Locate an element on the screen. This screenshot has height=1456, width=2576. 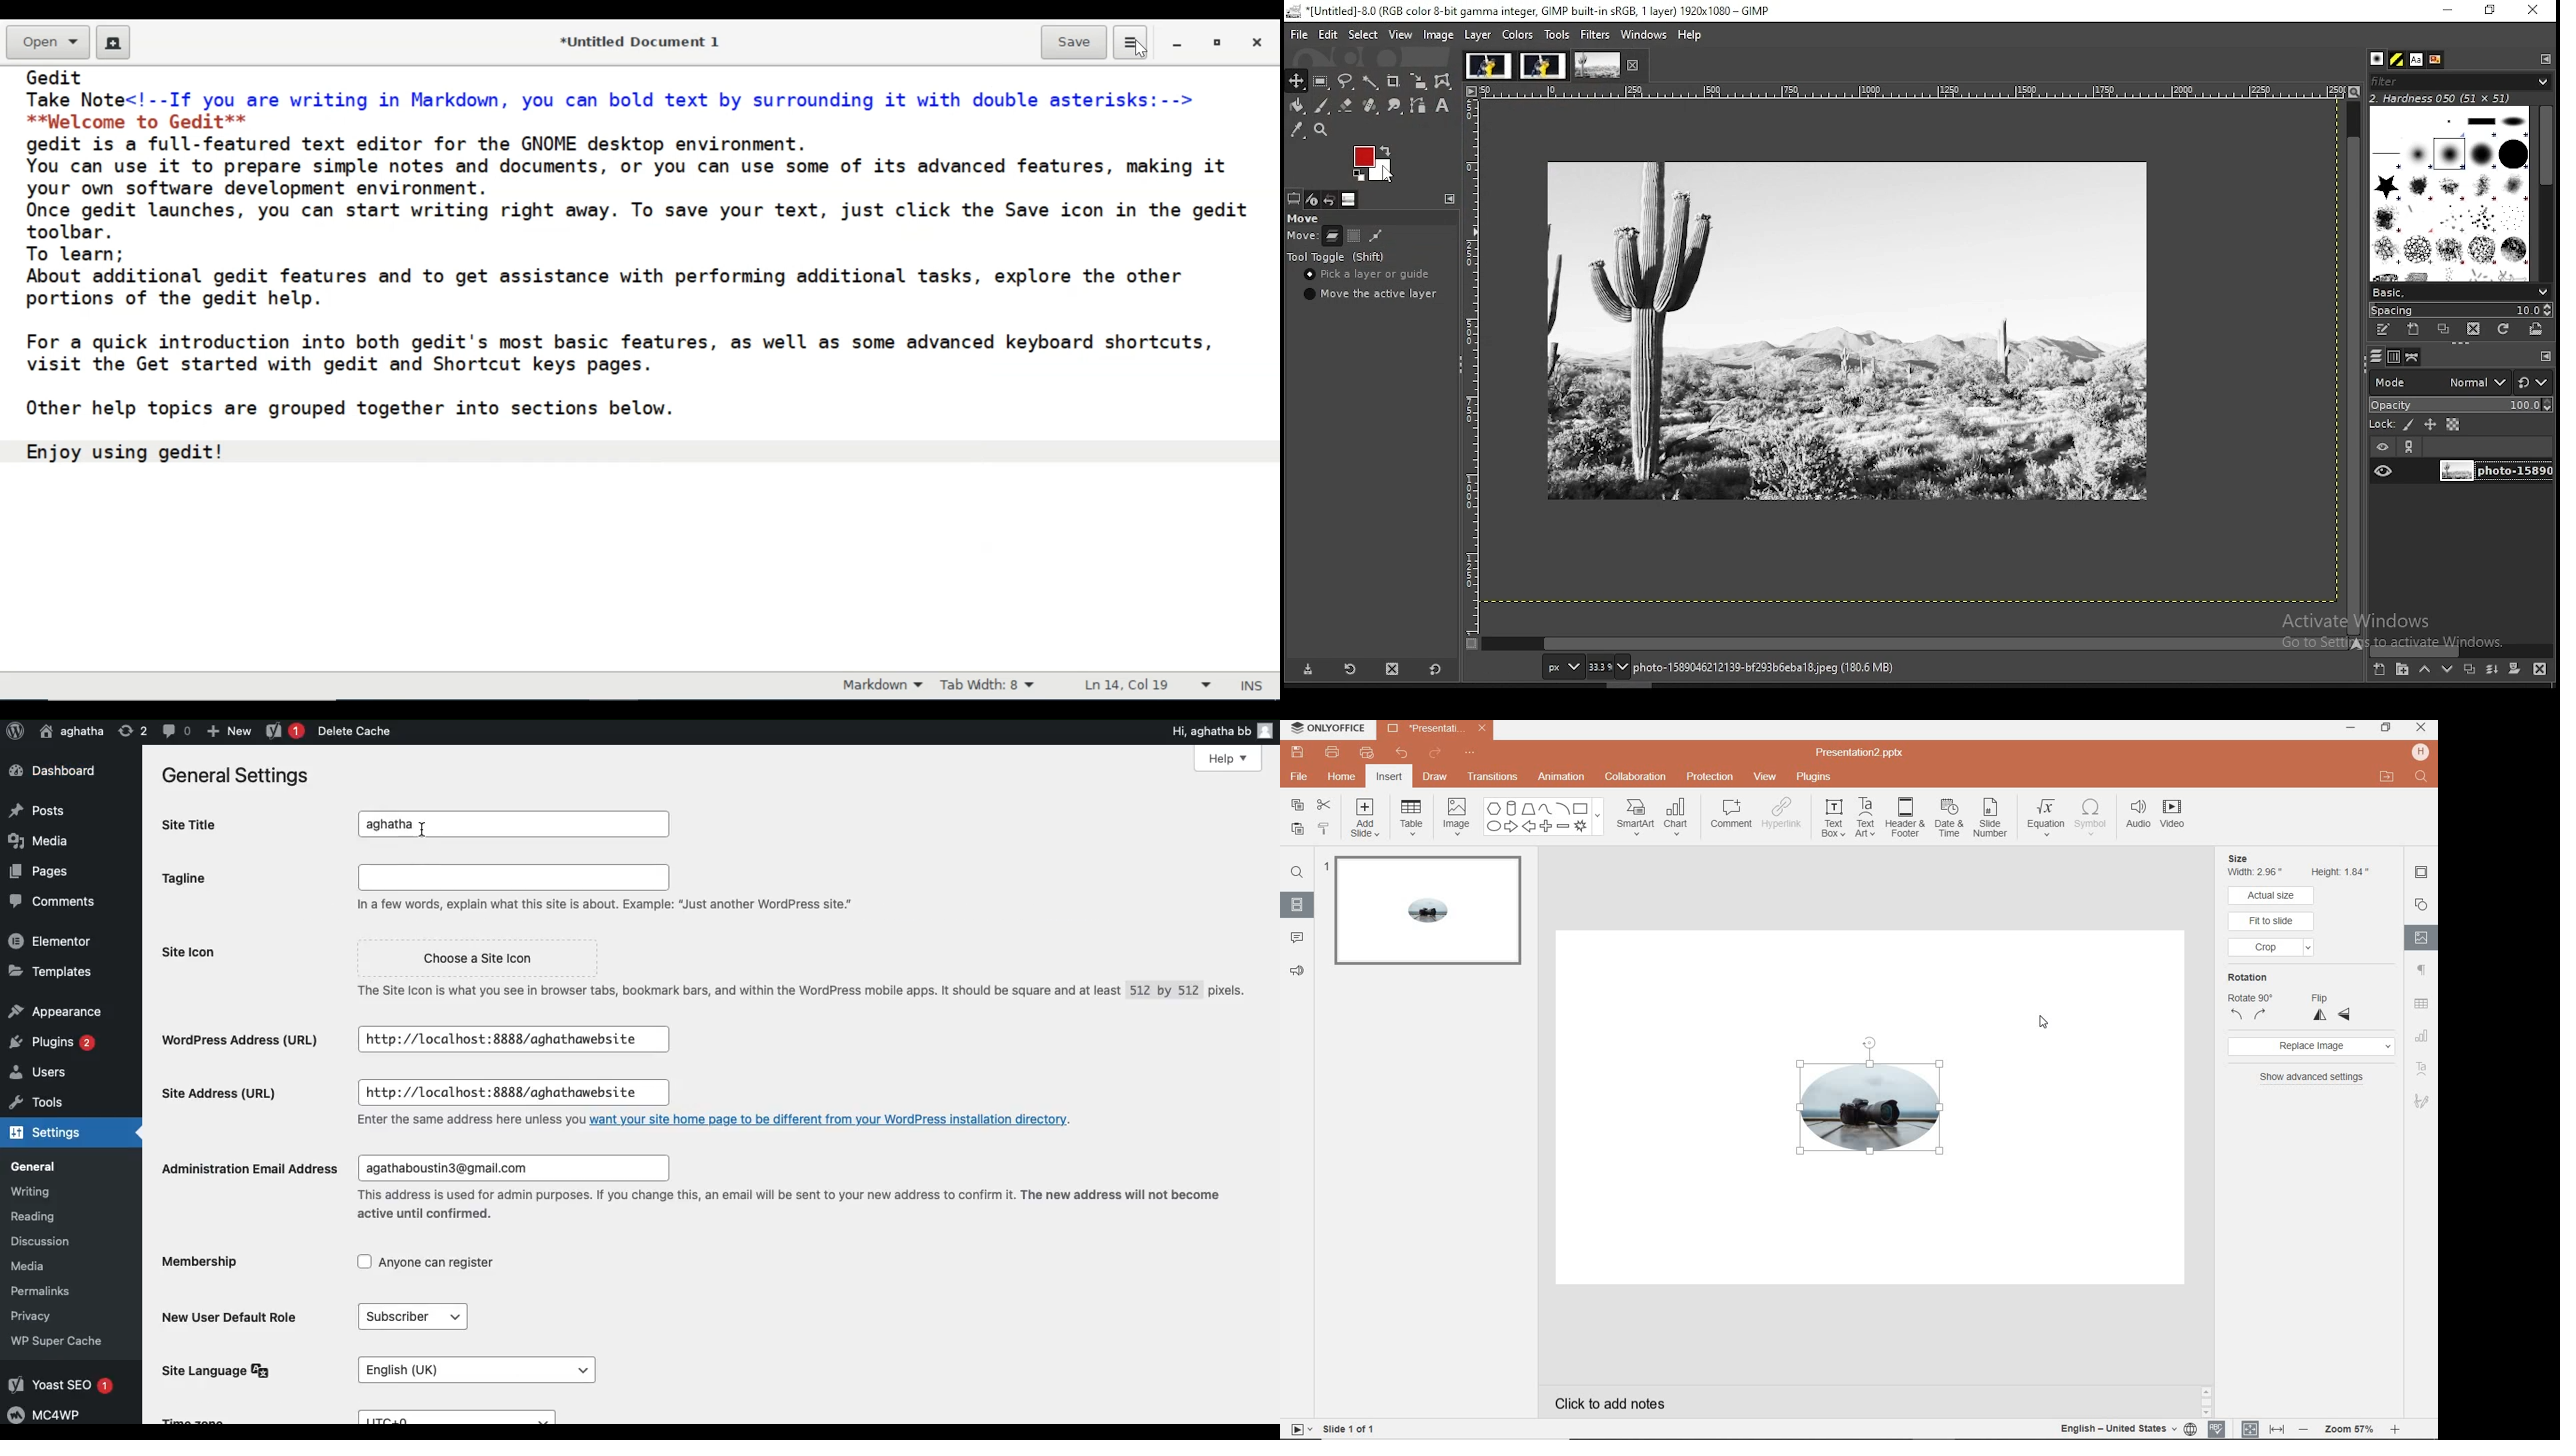
redo is located at coordinates (1437, 755).